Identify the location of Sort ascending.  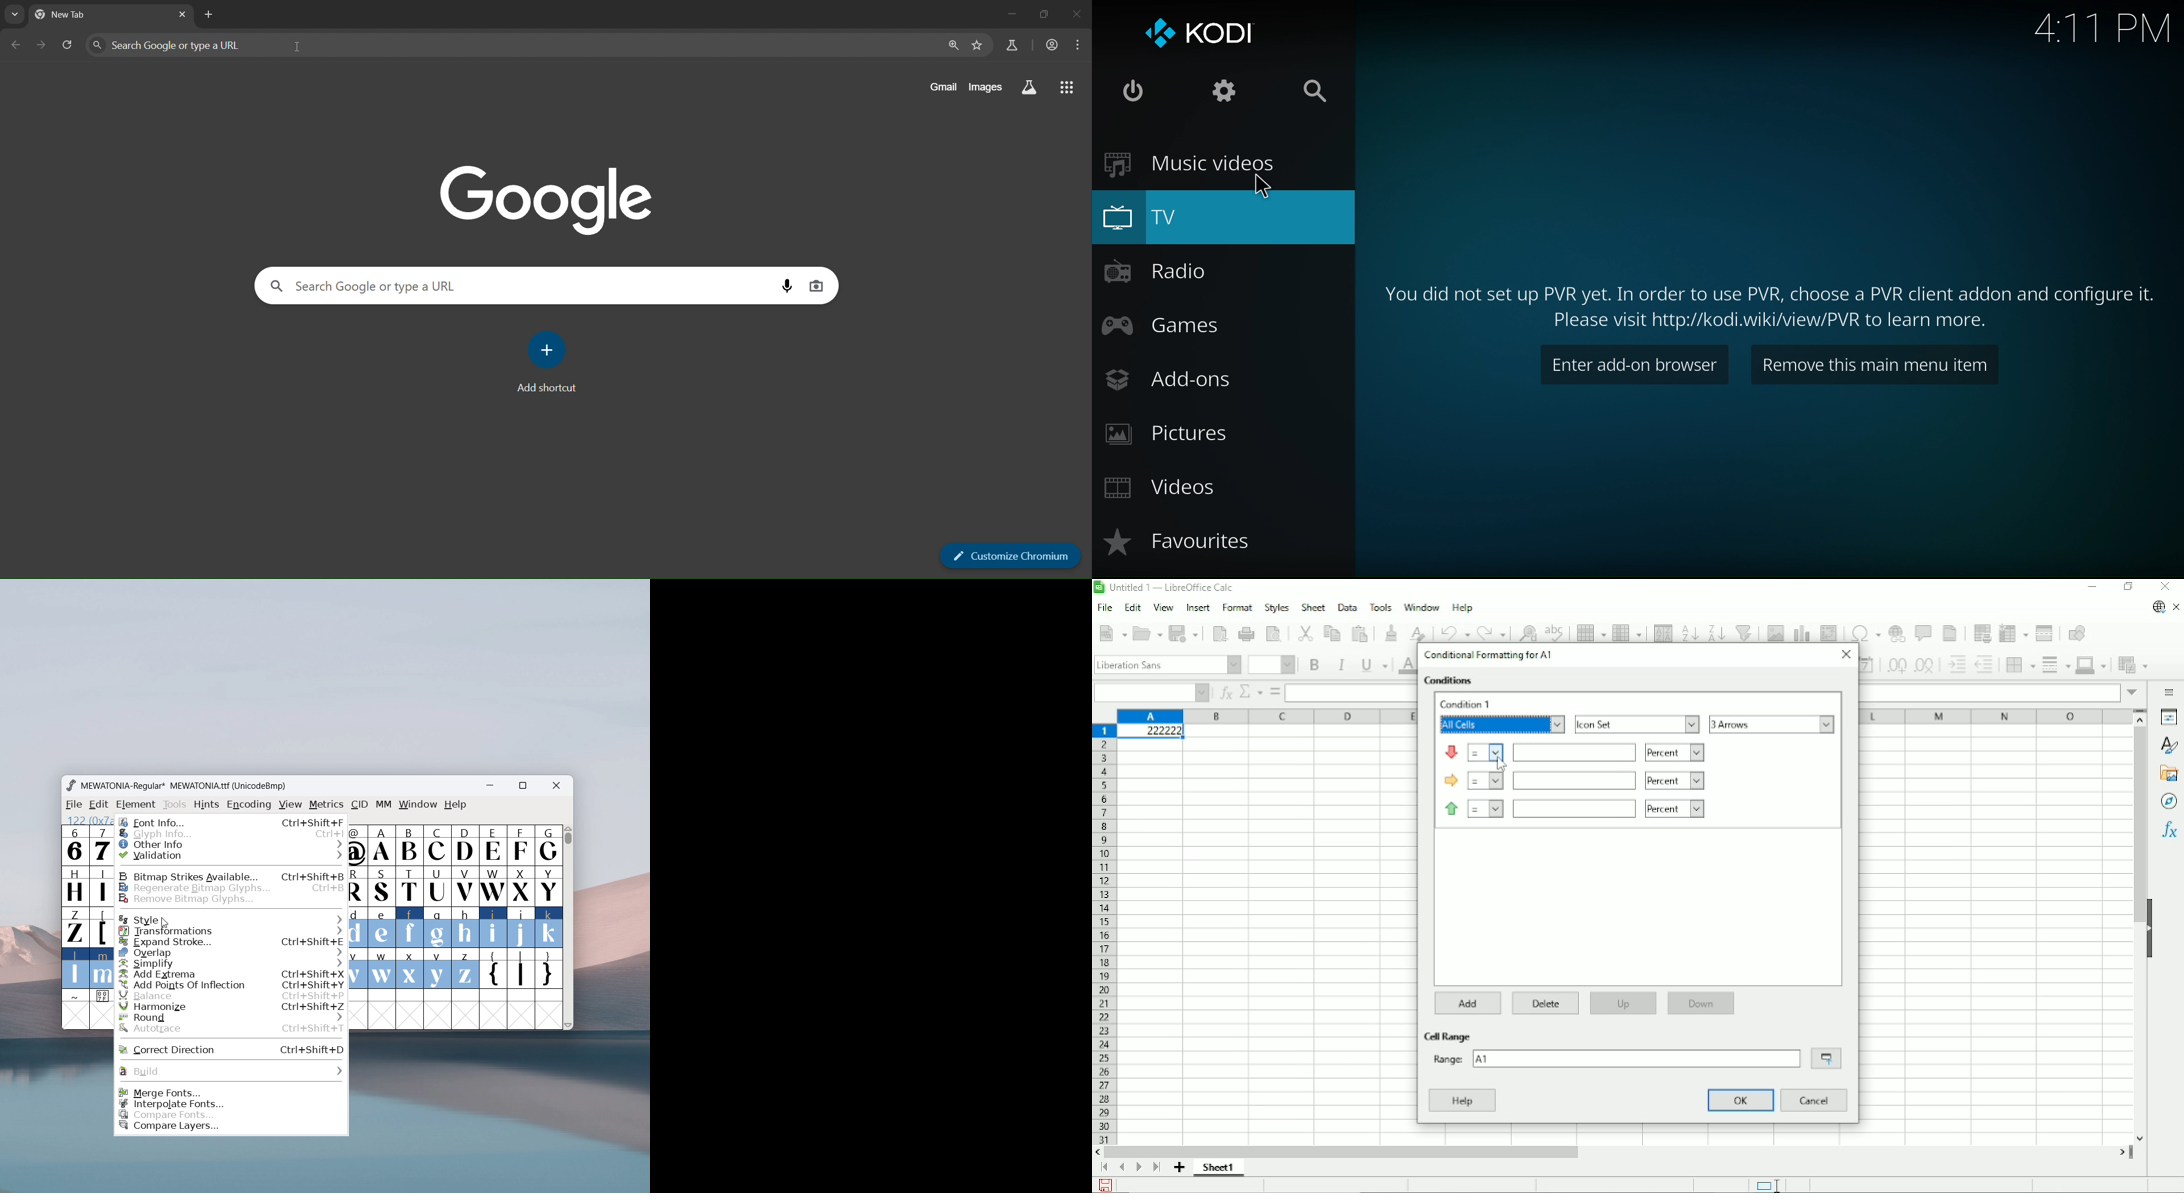
(1689, 630).